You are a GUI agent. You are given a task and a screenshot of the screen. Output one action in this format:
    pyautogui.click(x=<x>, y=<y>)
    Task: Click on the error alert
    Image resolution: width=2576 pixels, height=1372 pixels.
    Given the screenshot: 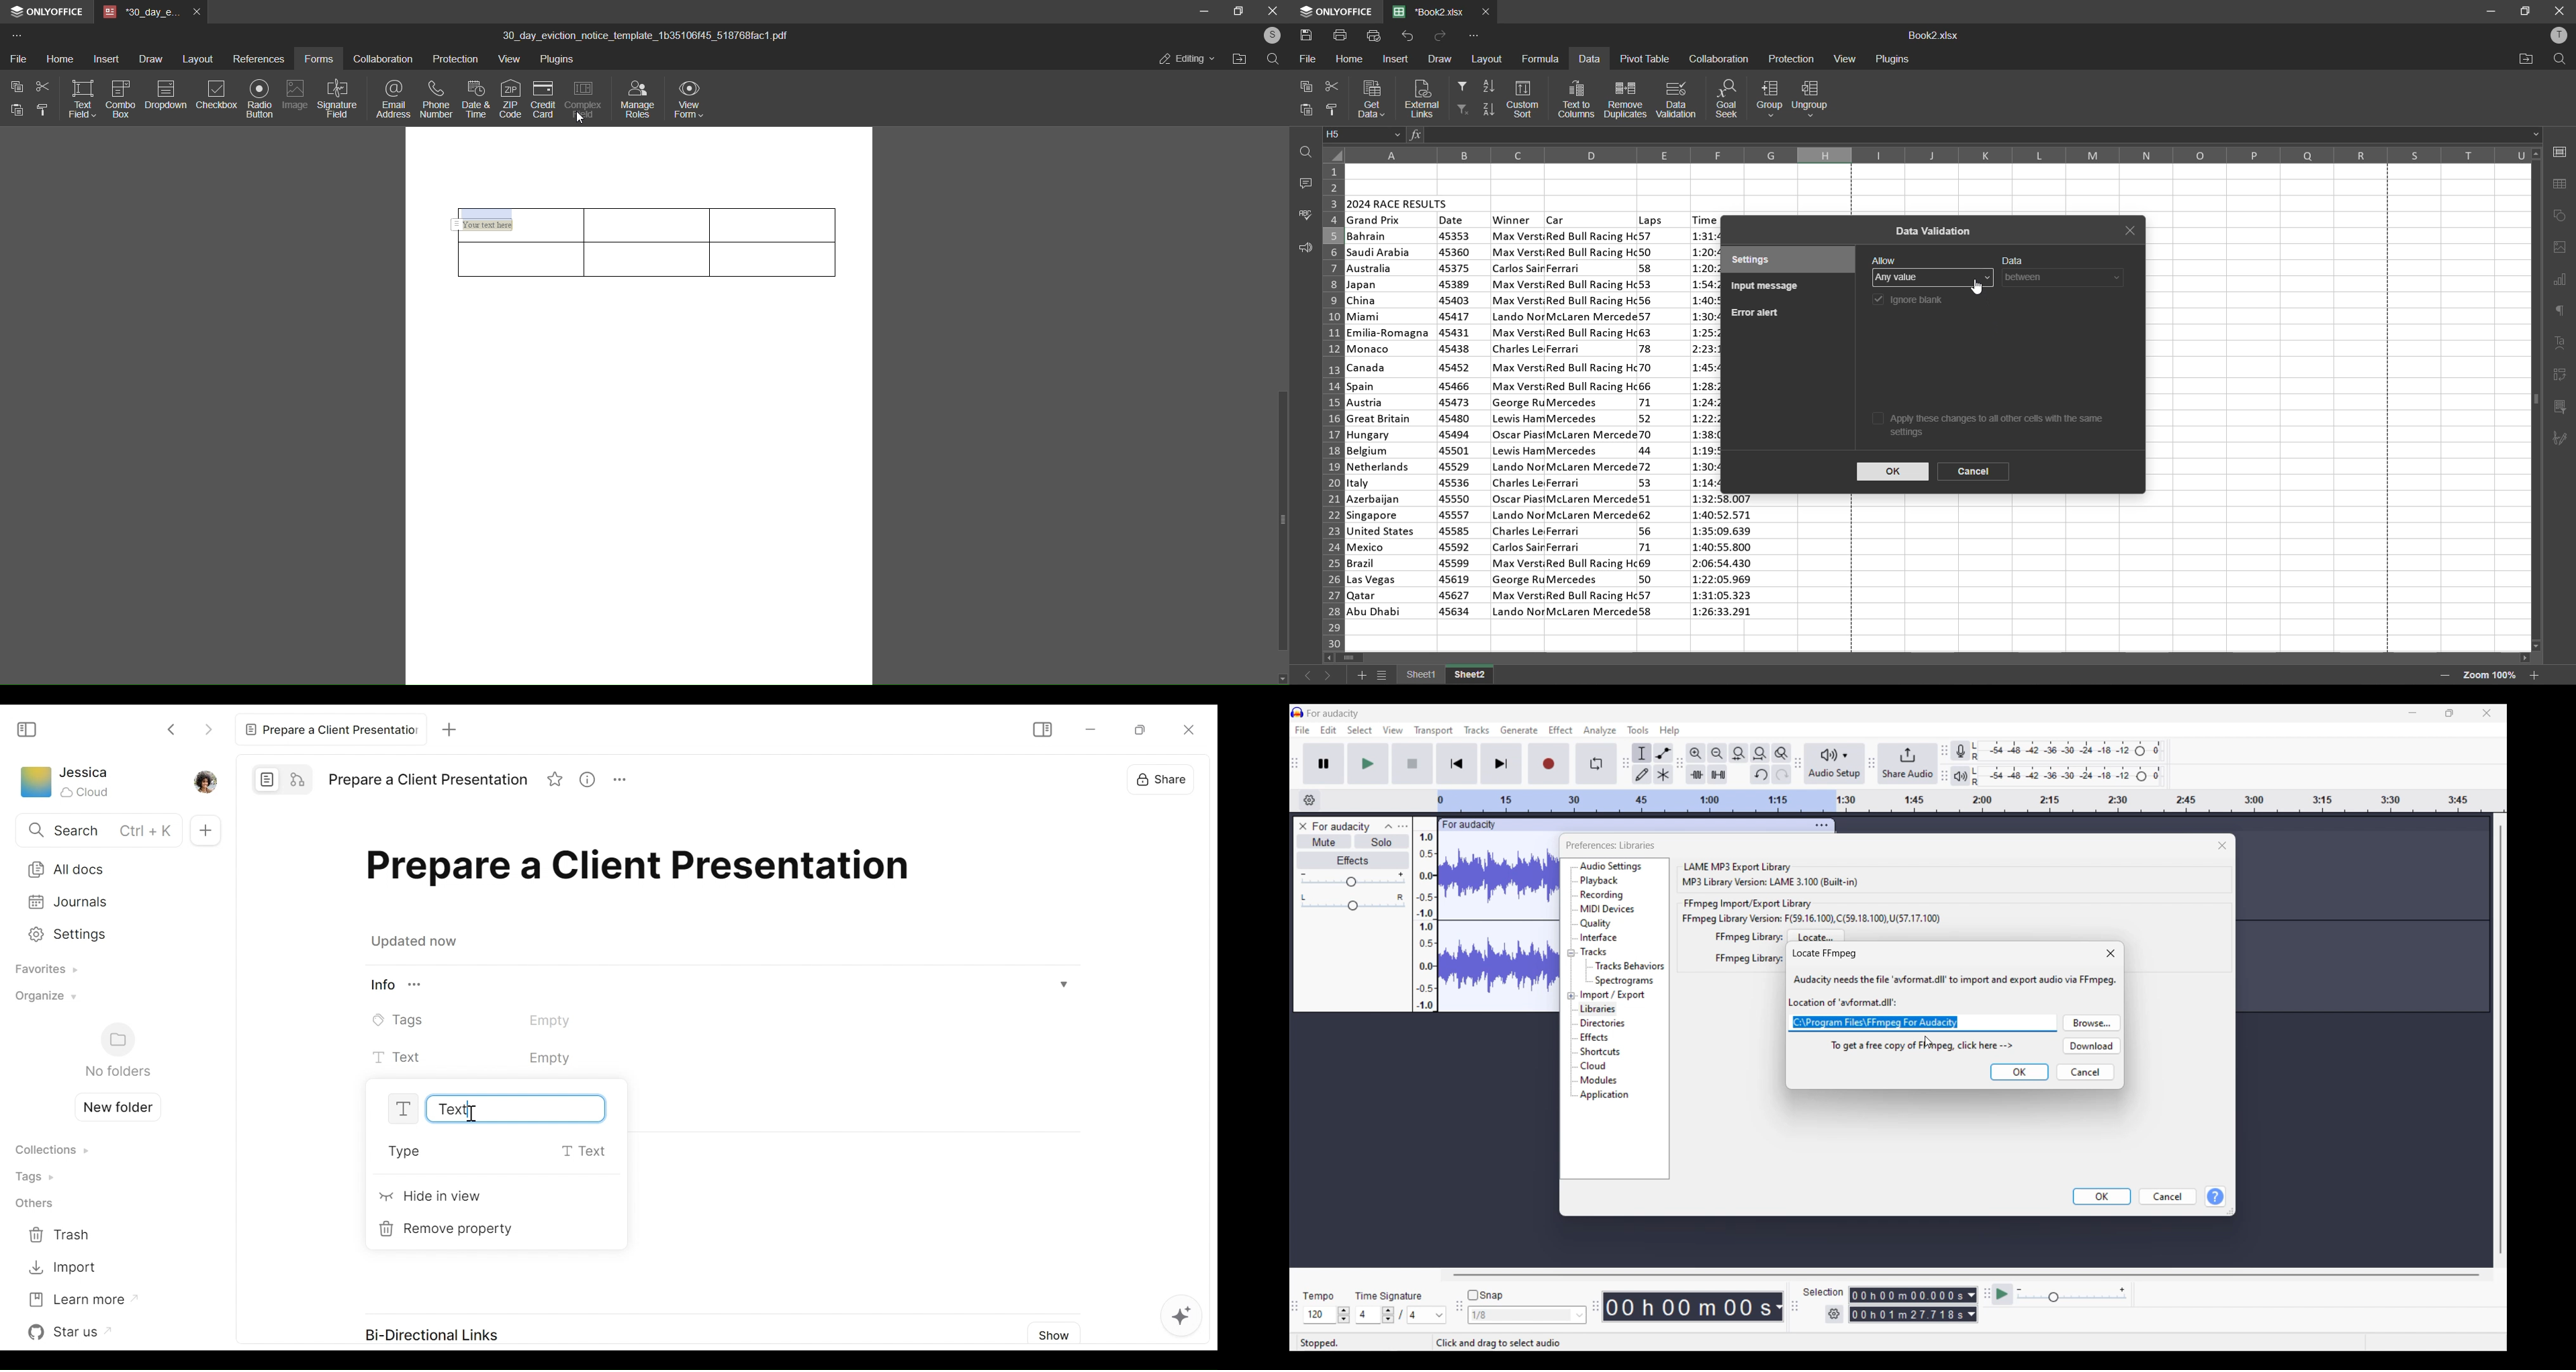 What is the action you would take?
    pyautogui.click(x=1754, y=313)
    